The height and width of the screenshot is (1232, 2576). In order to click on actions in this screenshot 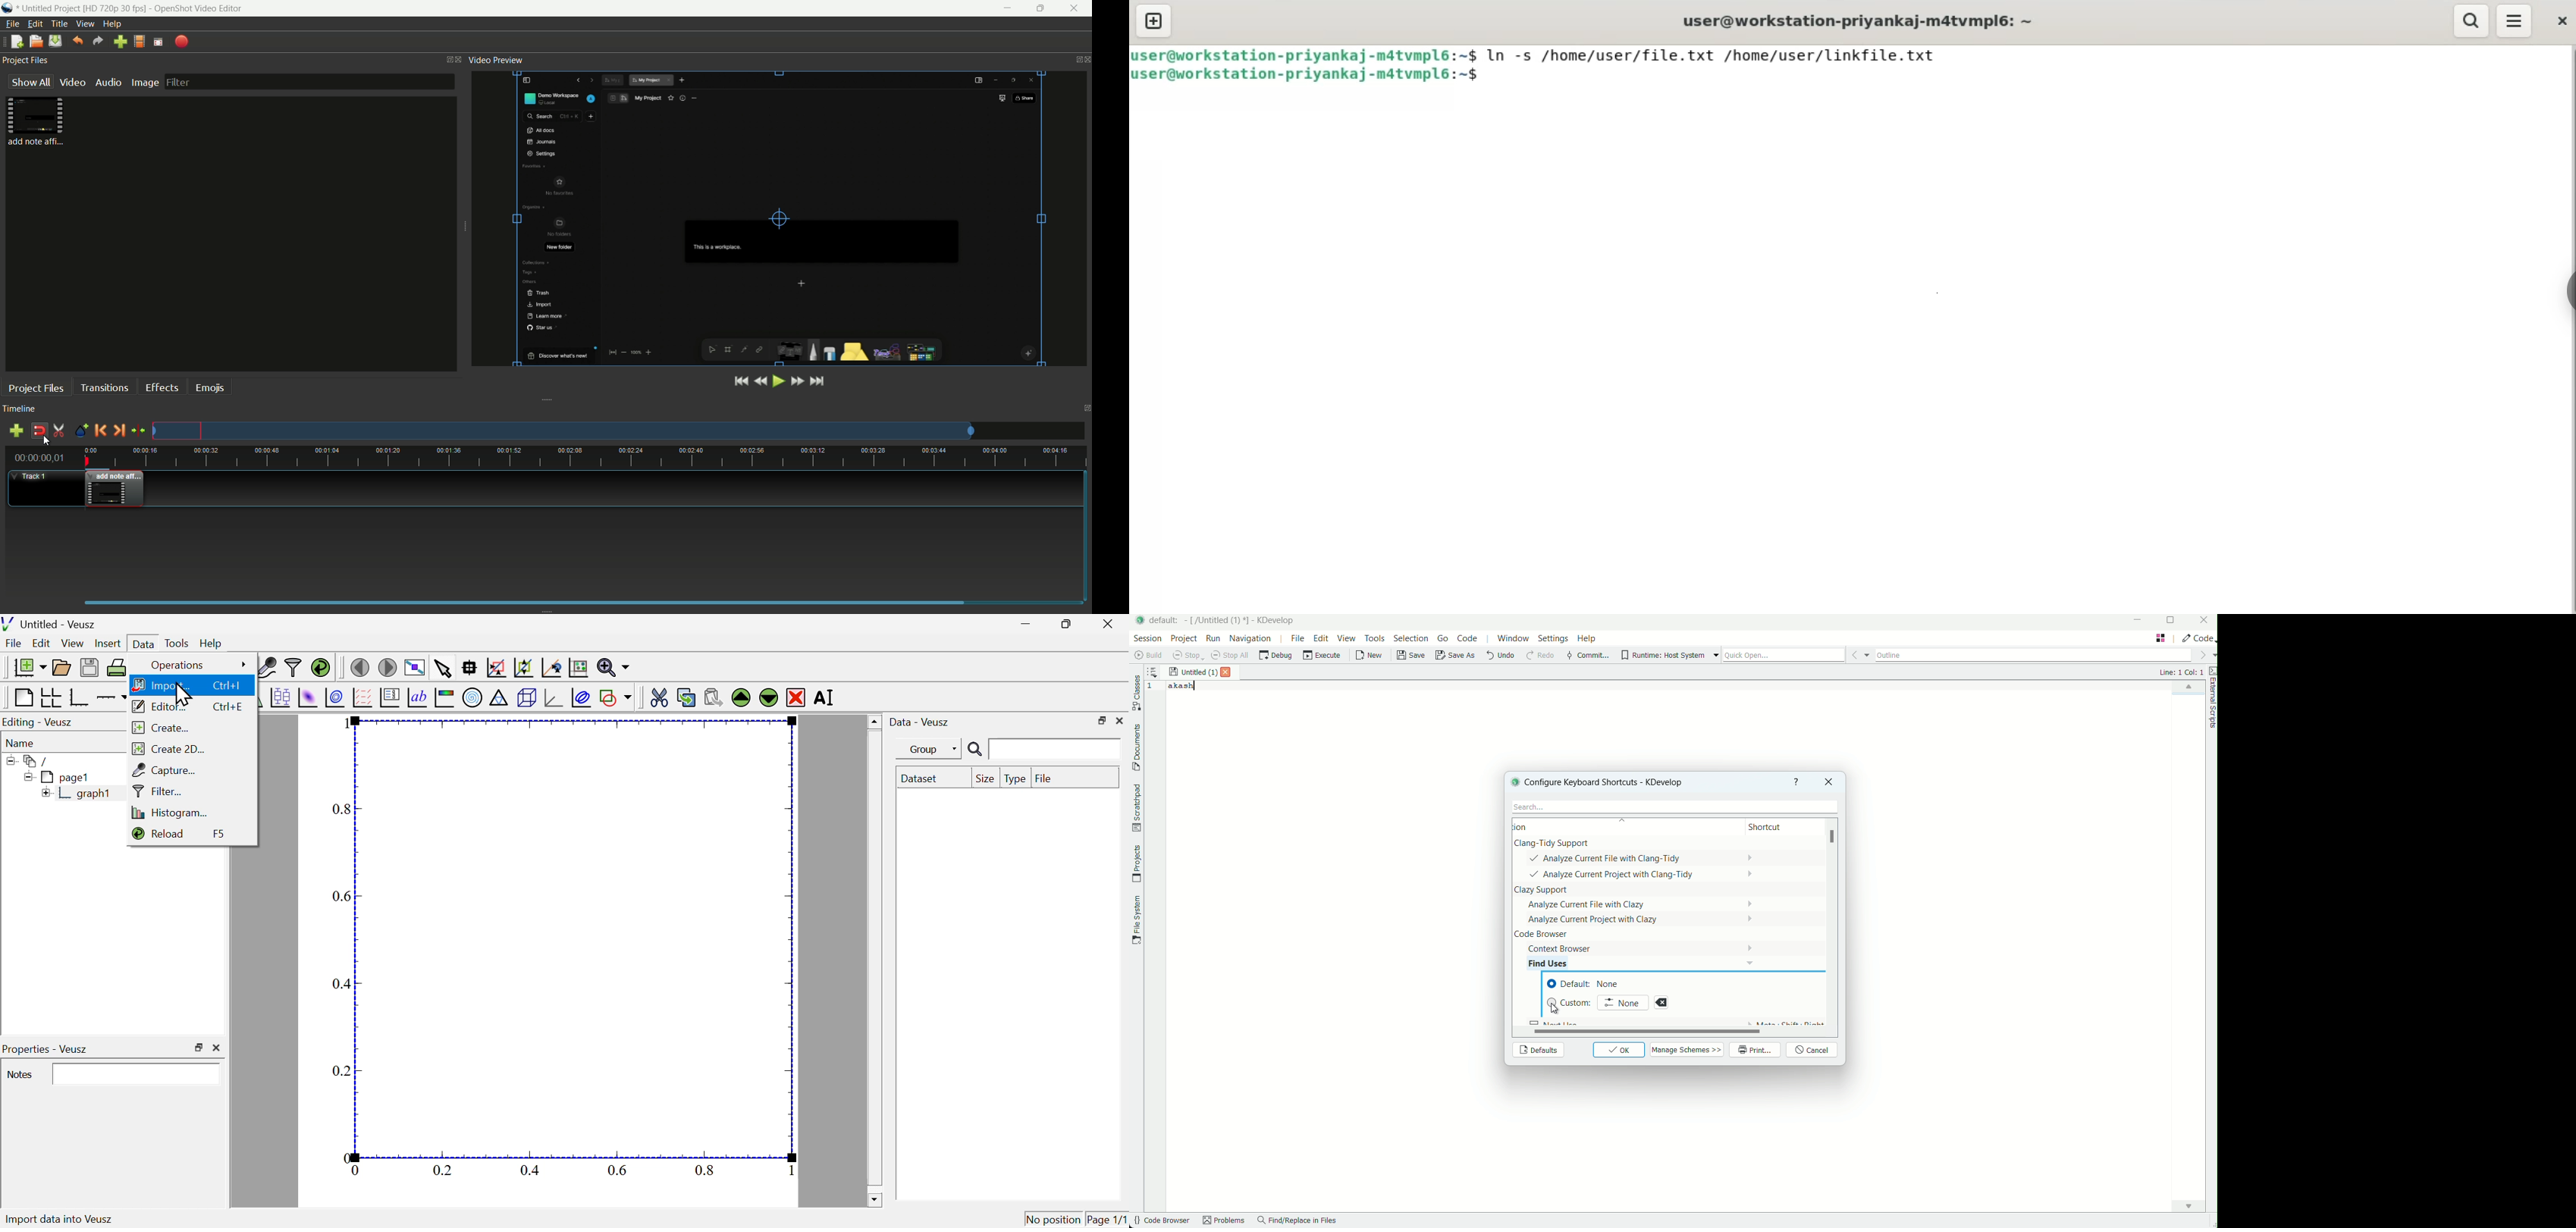, I will do `click(1630, 897)`.